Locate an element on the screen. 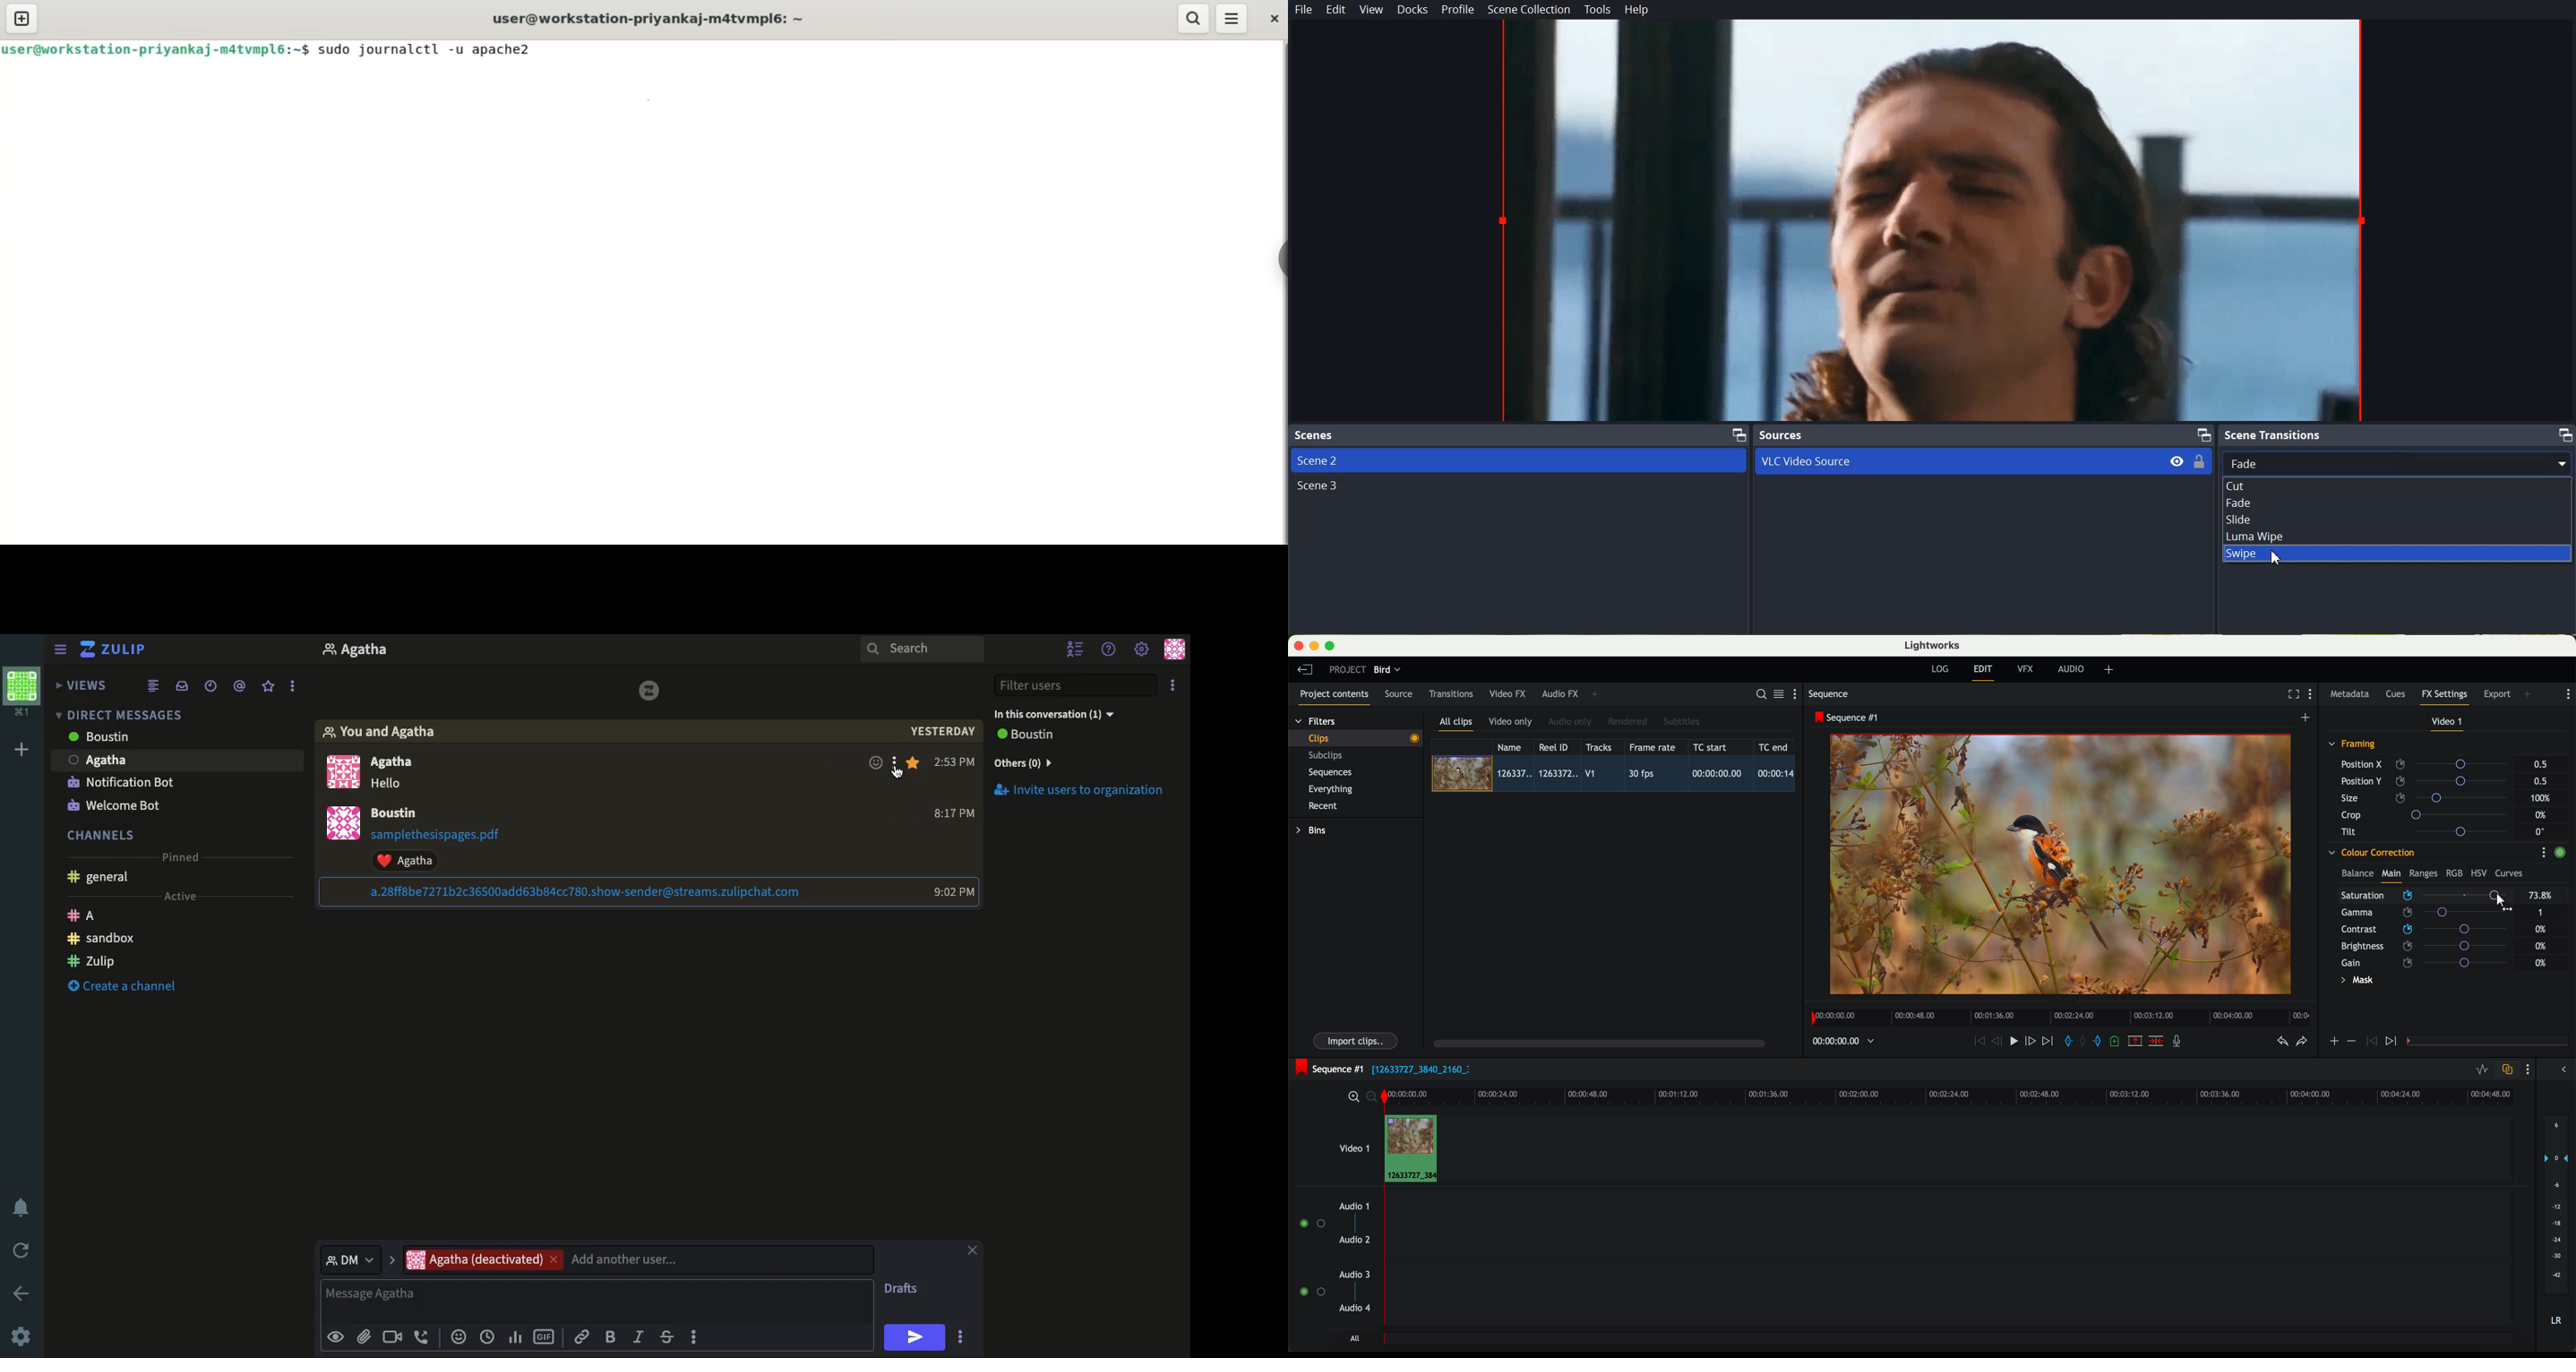 This screenshot has width=2576, height=1372. Drafts is located at coordinates (903, 1290).